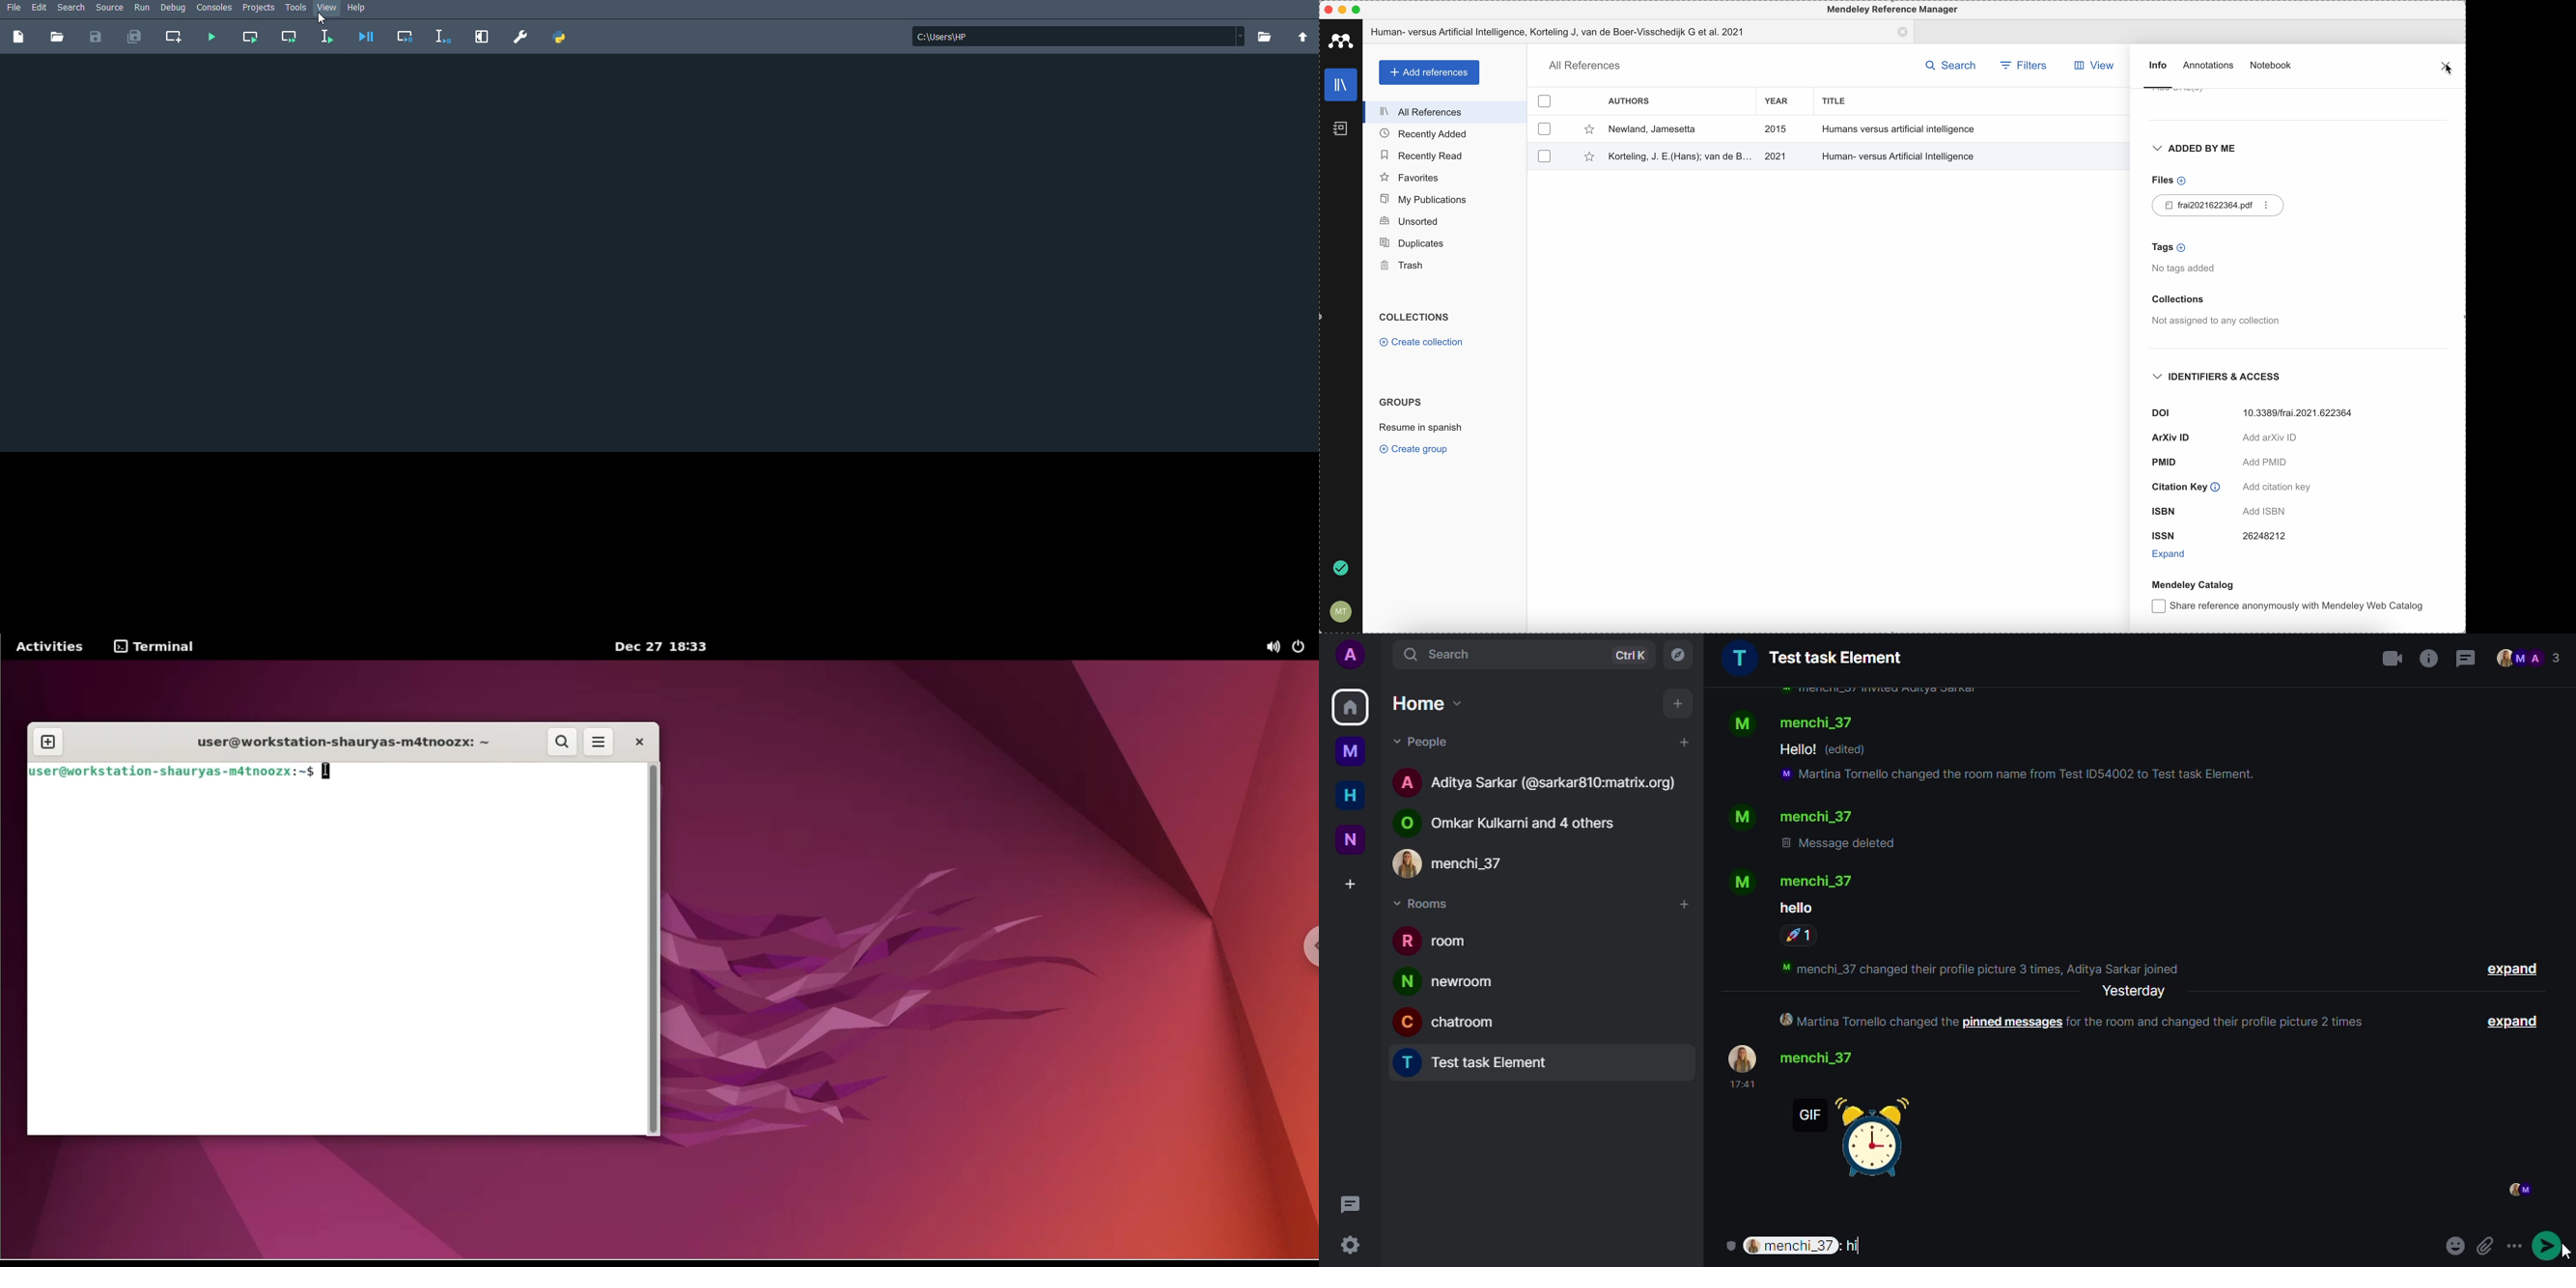  I want to click on threads, so click(1351, 1206).